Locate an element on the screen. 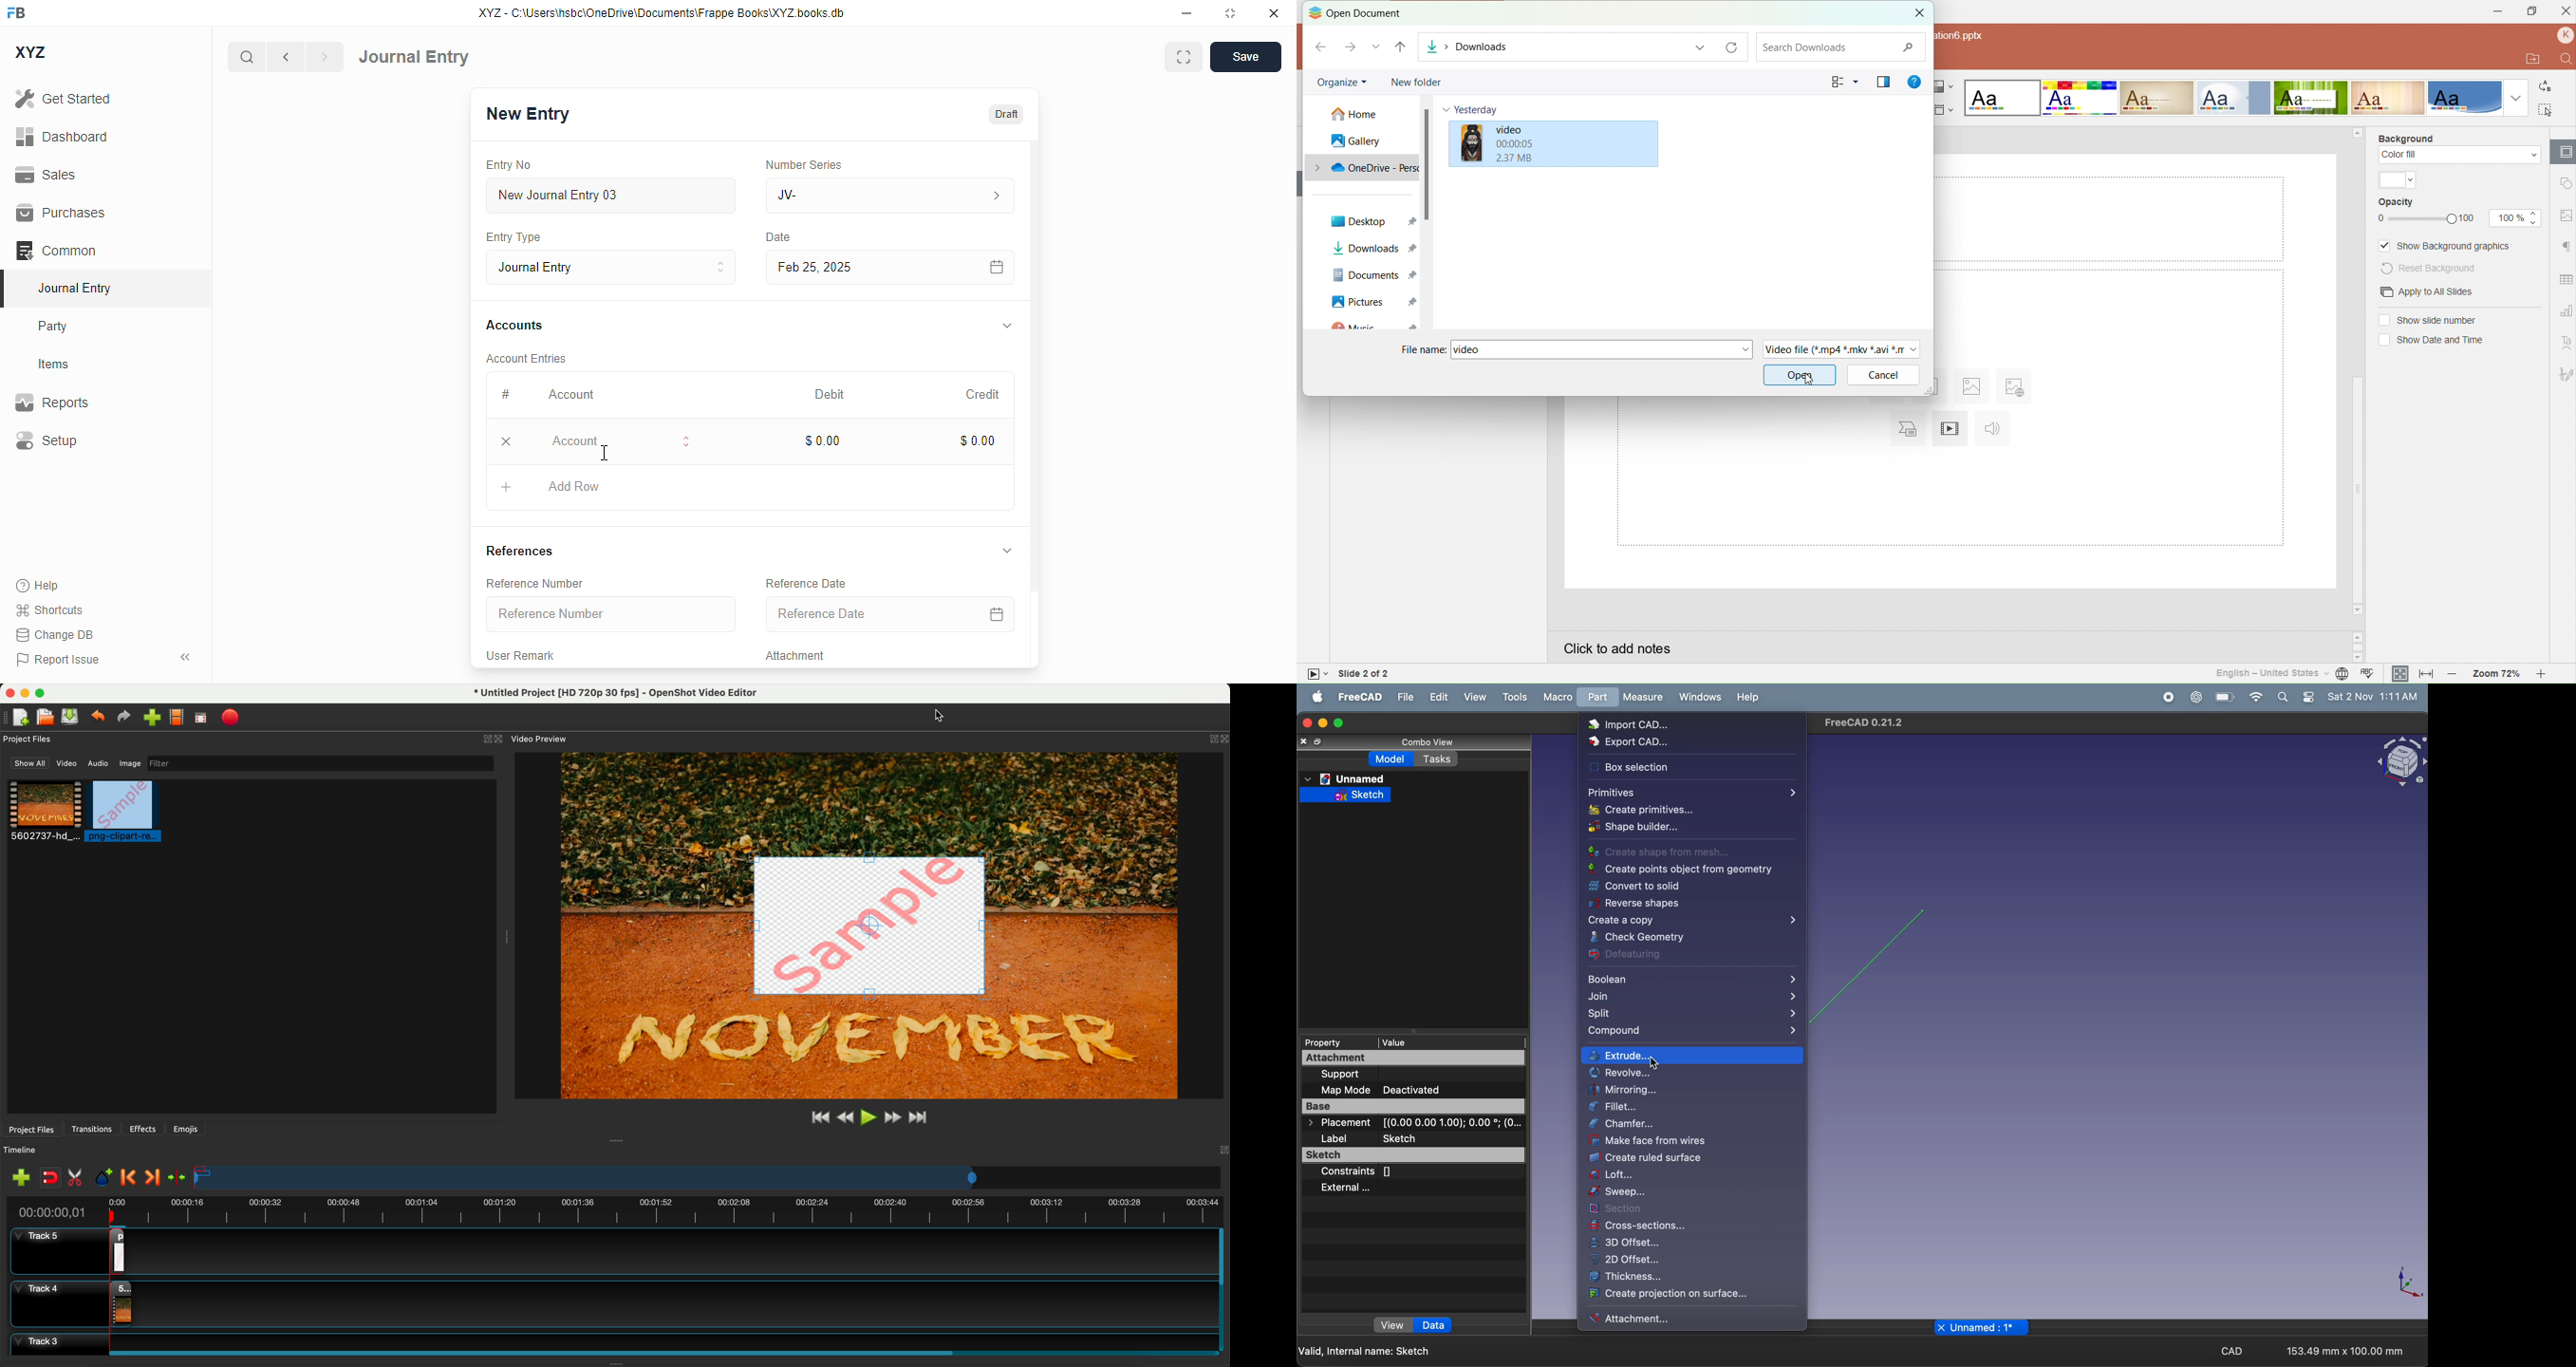 This screenshot has width=2576, height=1372. Search downloads is located at coordinates (1843, 48).